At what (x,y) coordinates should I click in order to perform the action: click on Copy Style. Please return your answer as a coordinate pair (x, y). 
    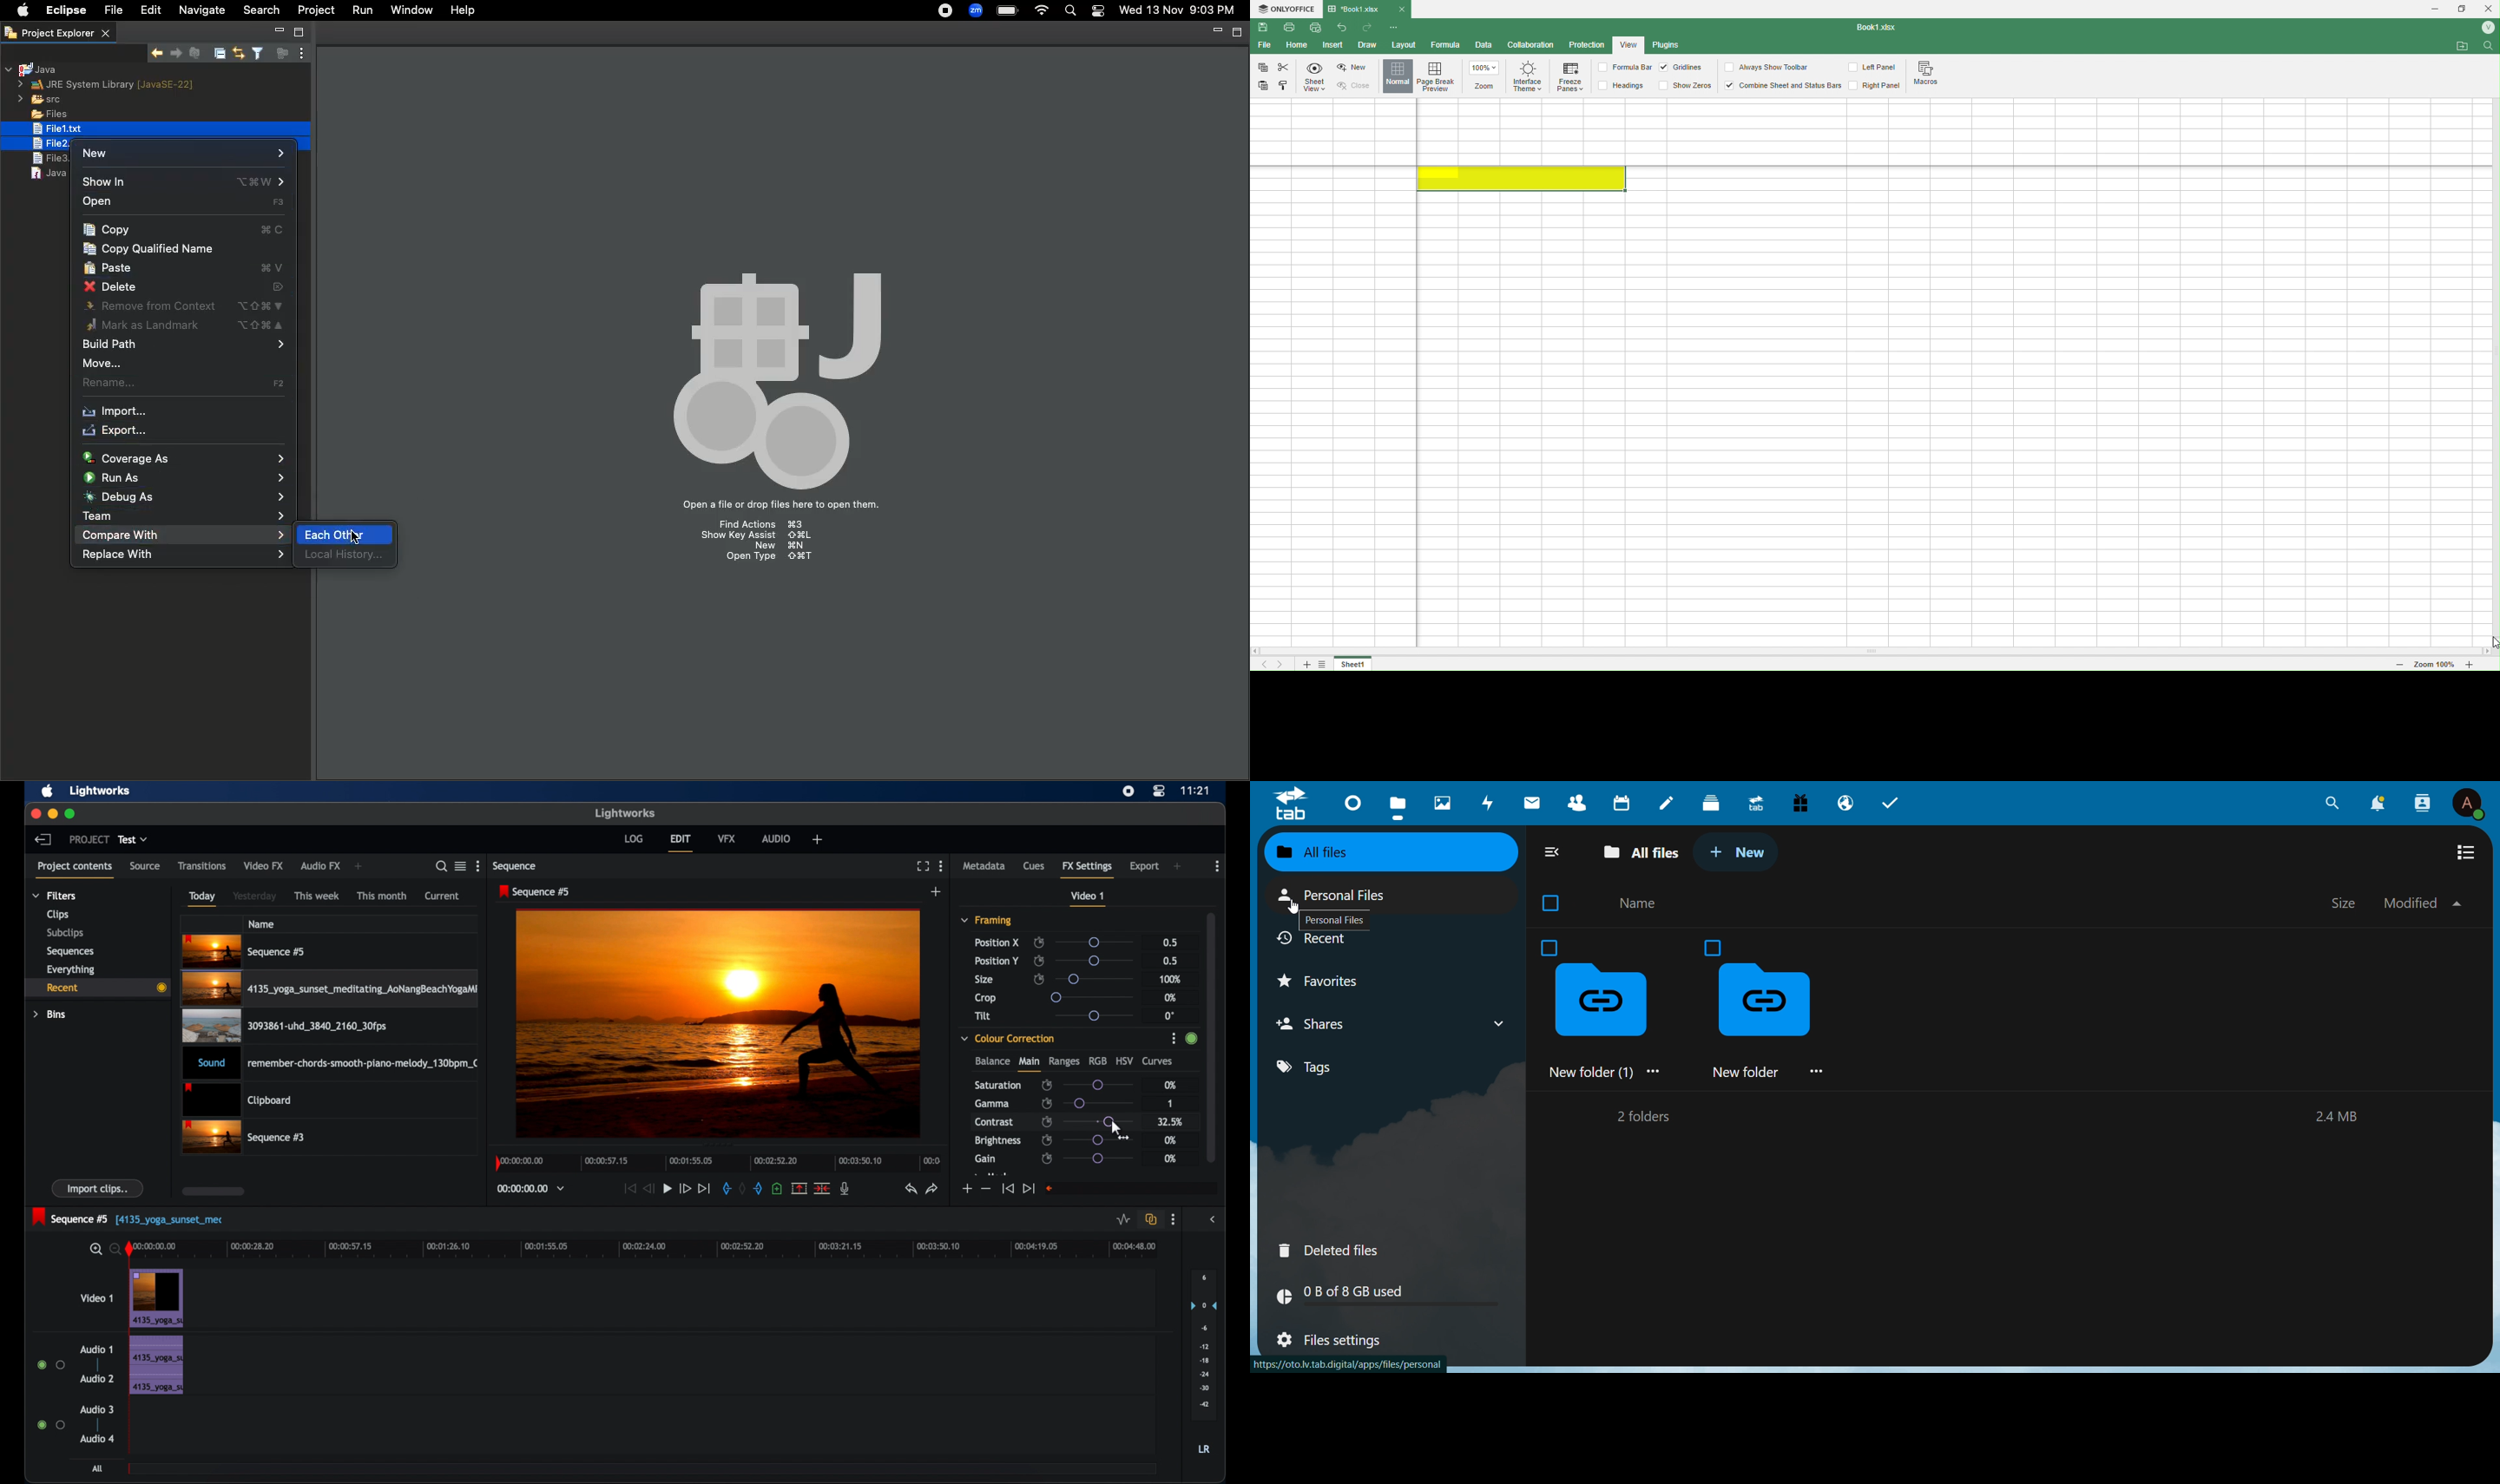
    Looking at the image, I should click on (1284, 87).